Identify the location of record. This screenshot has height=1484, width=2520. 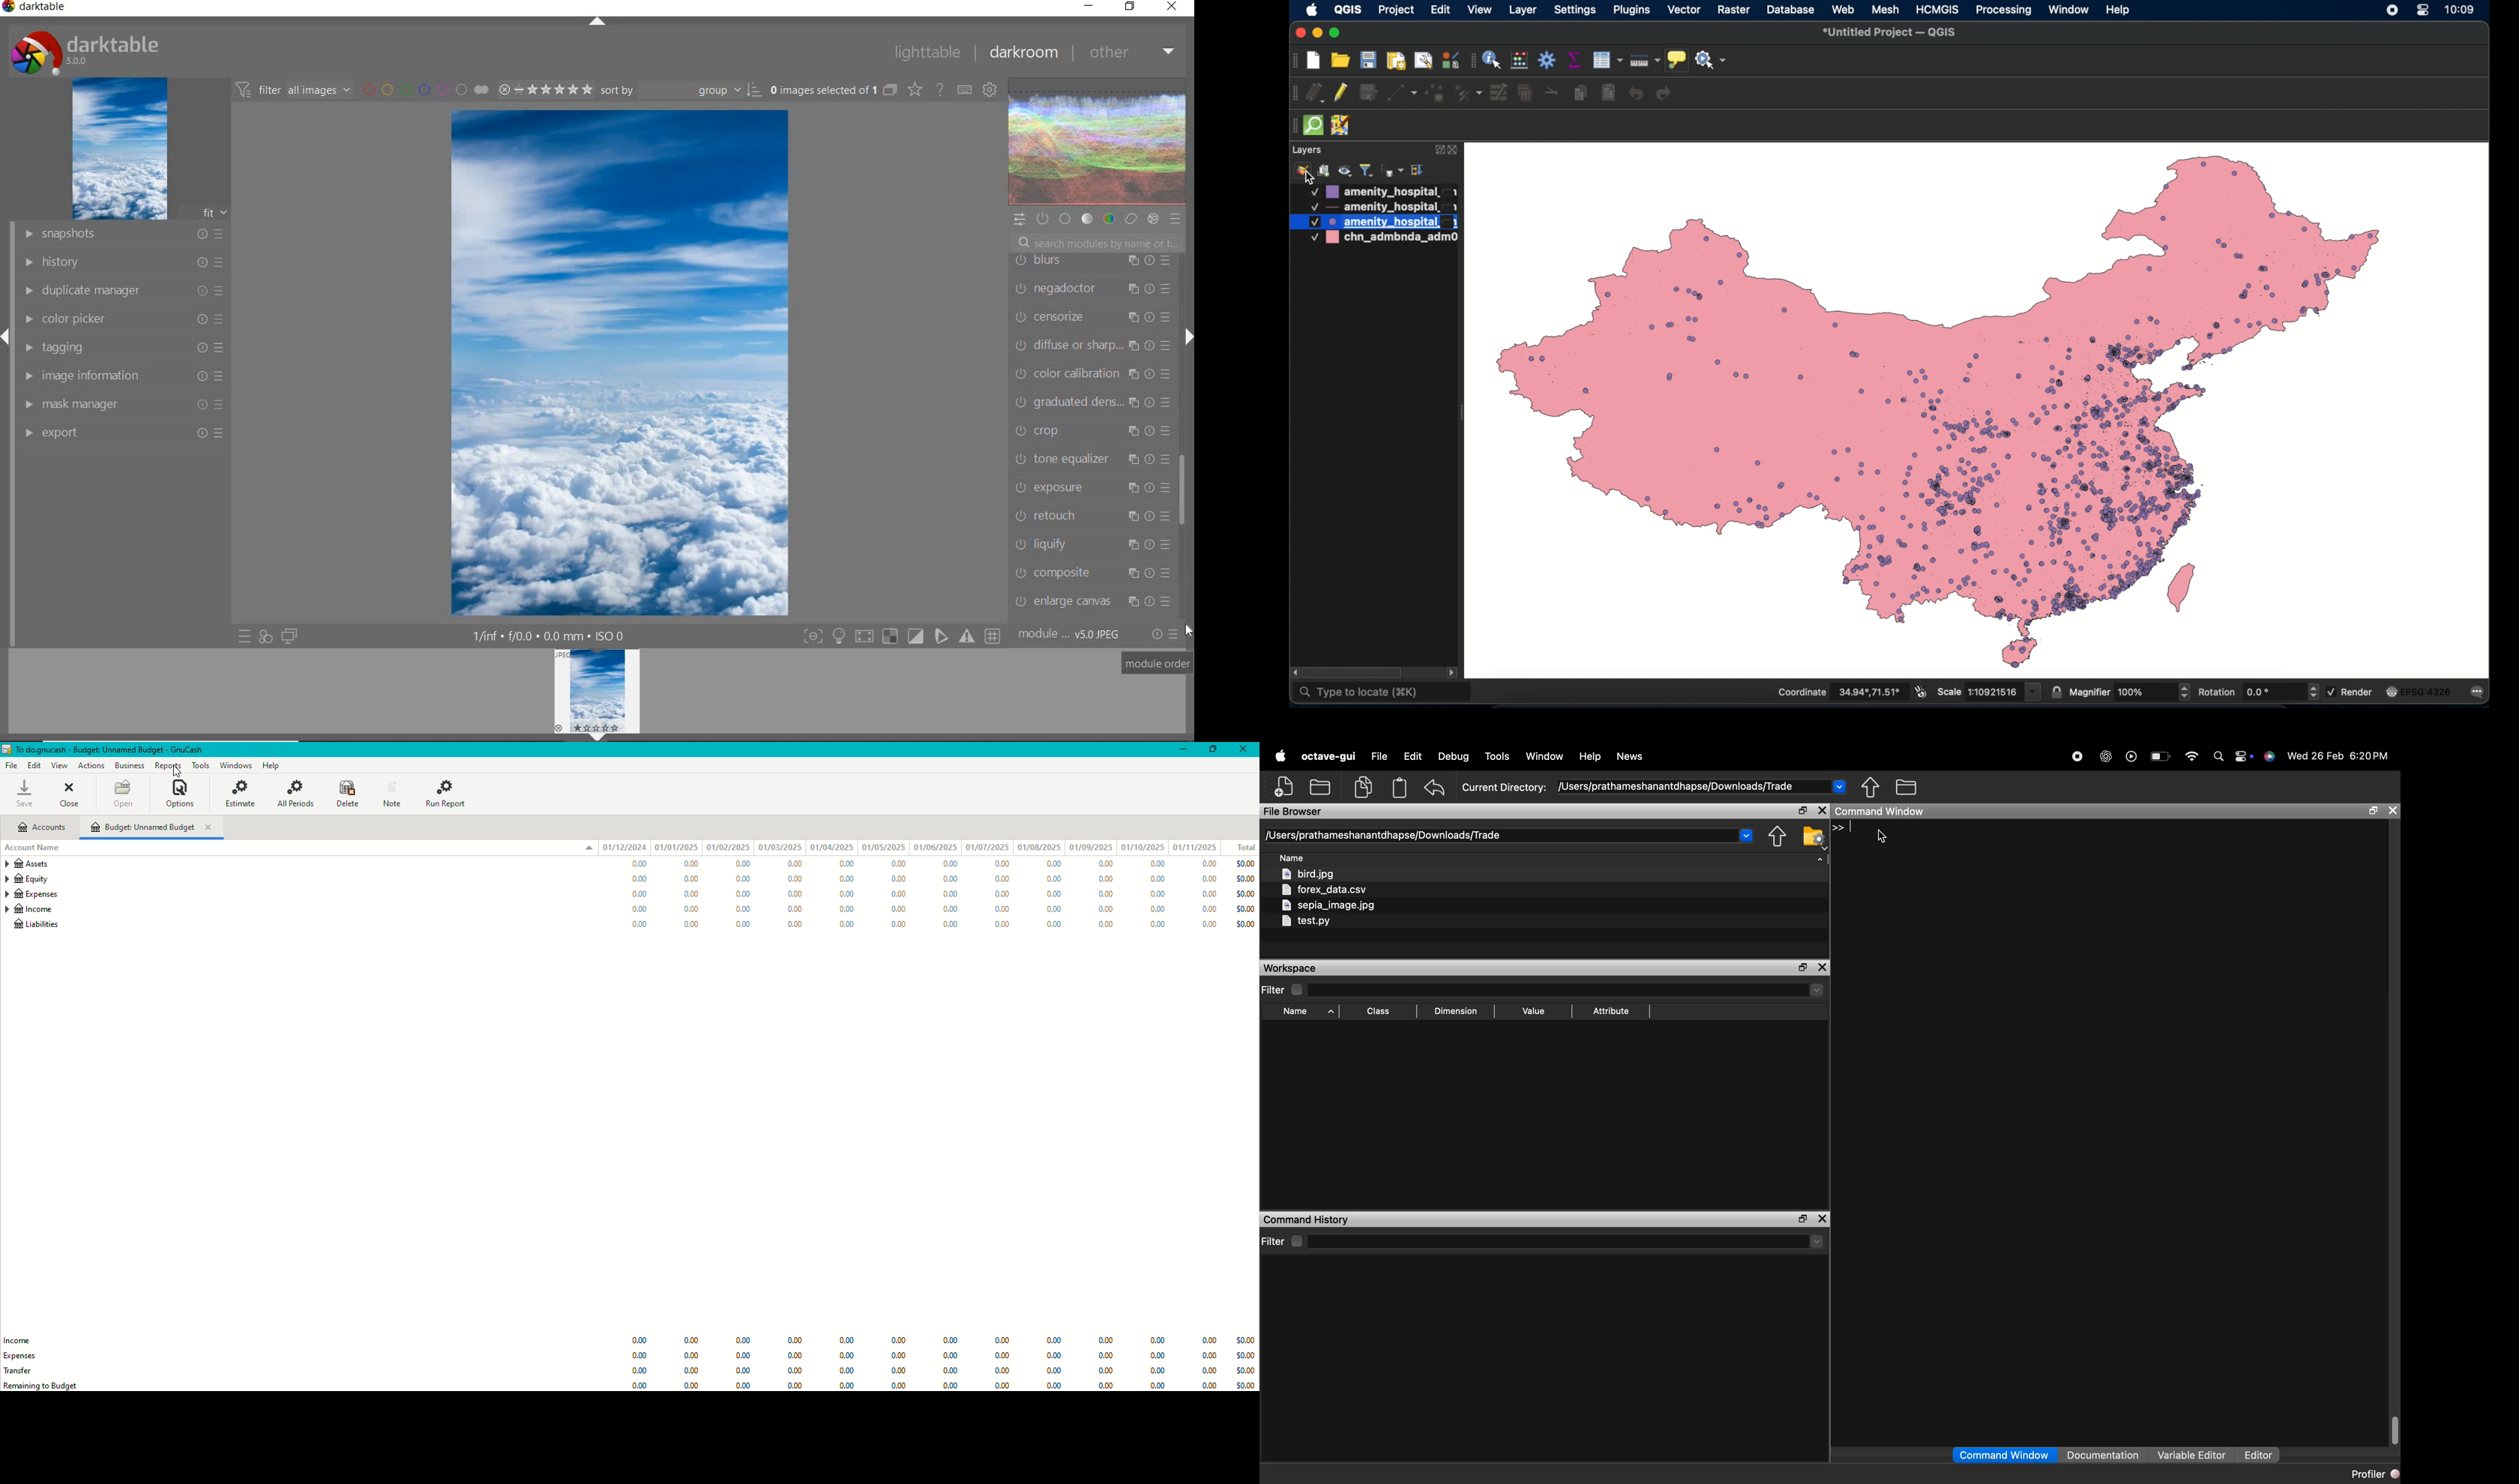
(2077, 756).